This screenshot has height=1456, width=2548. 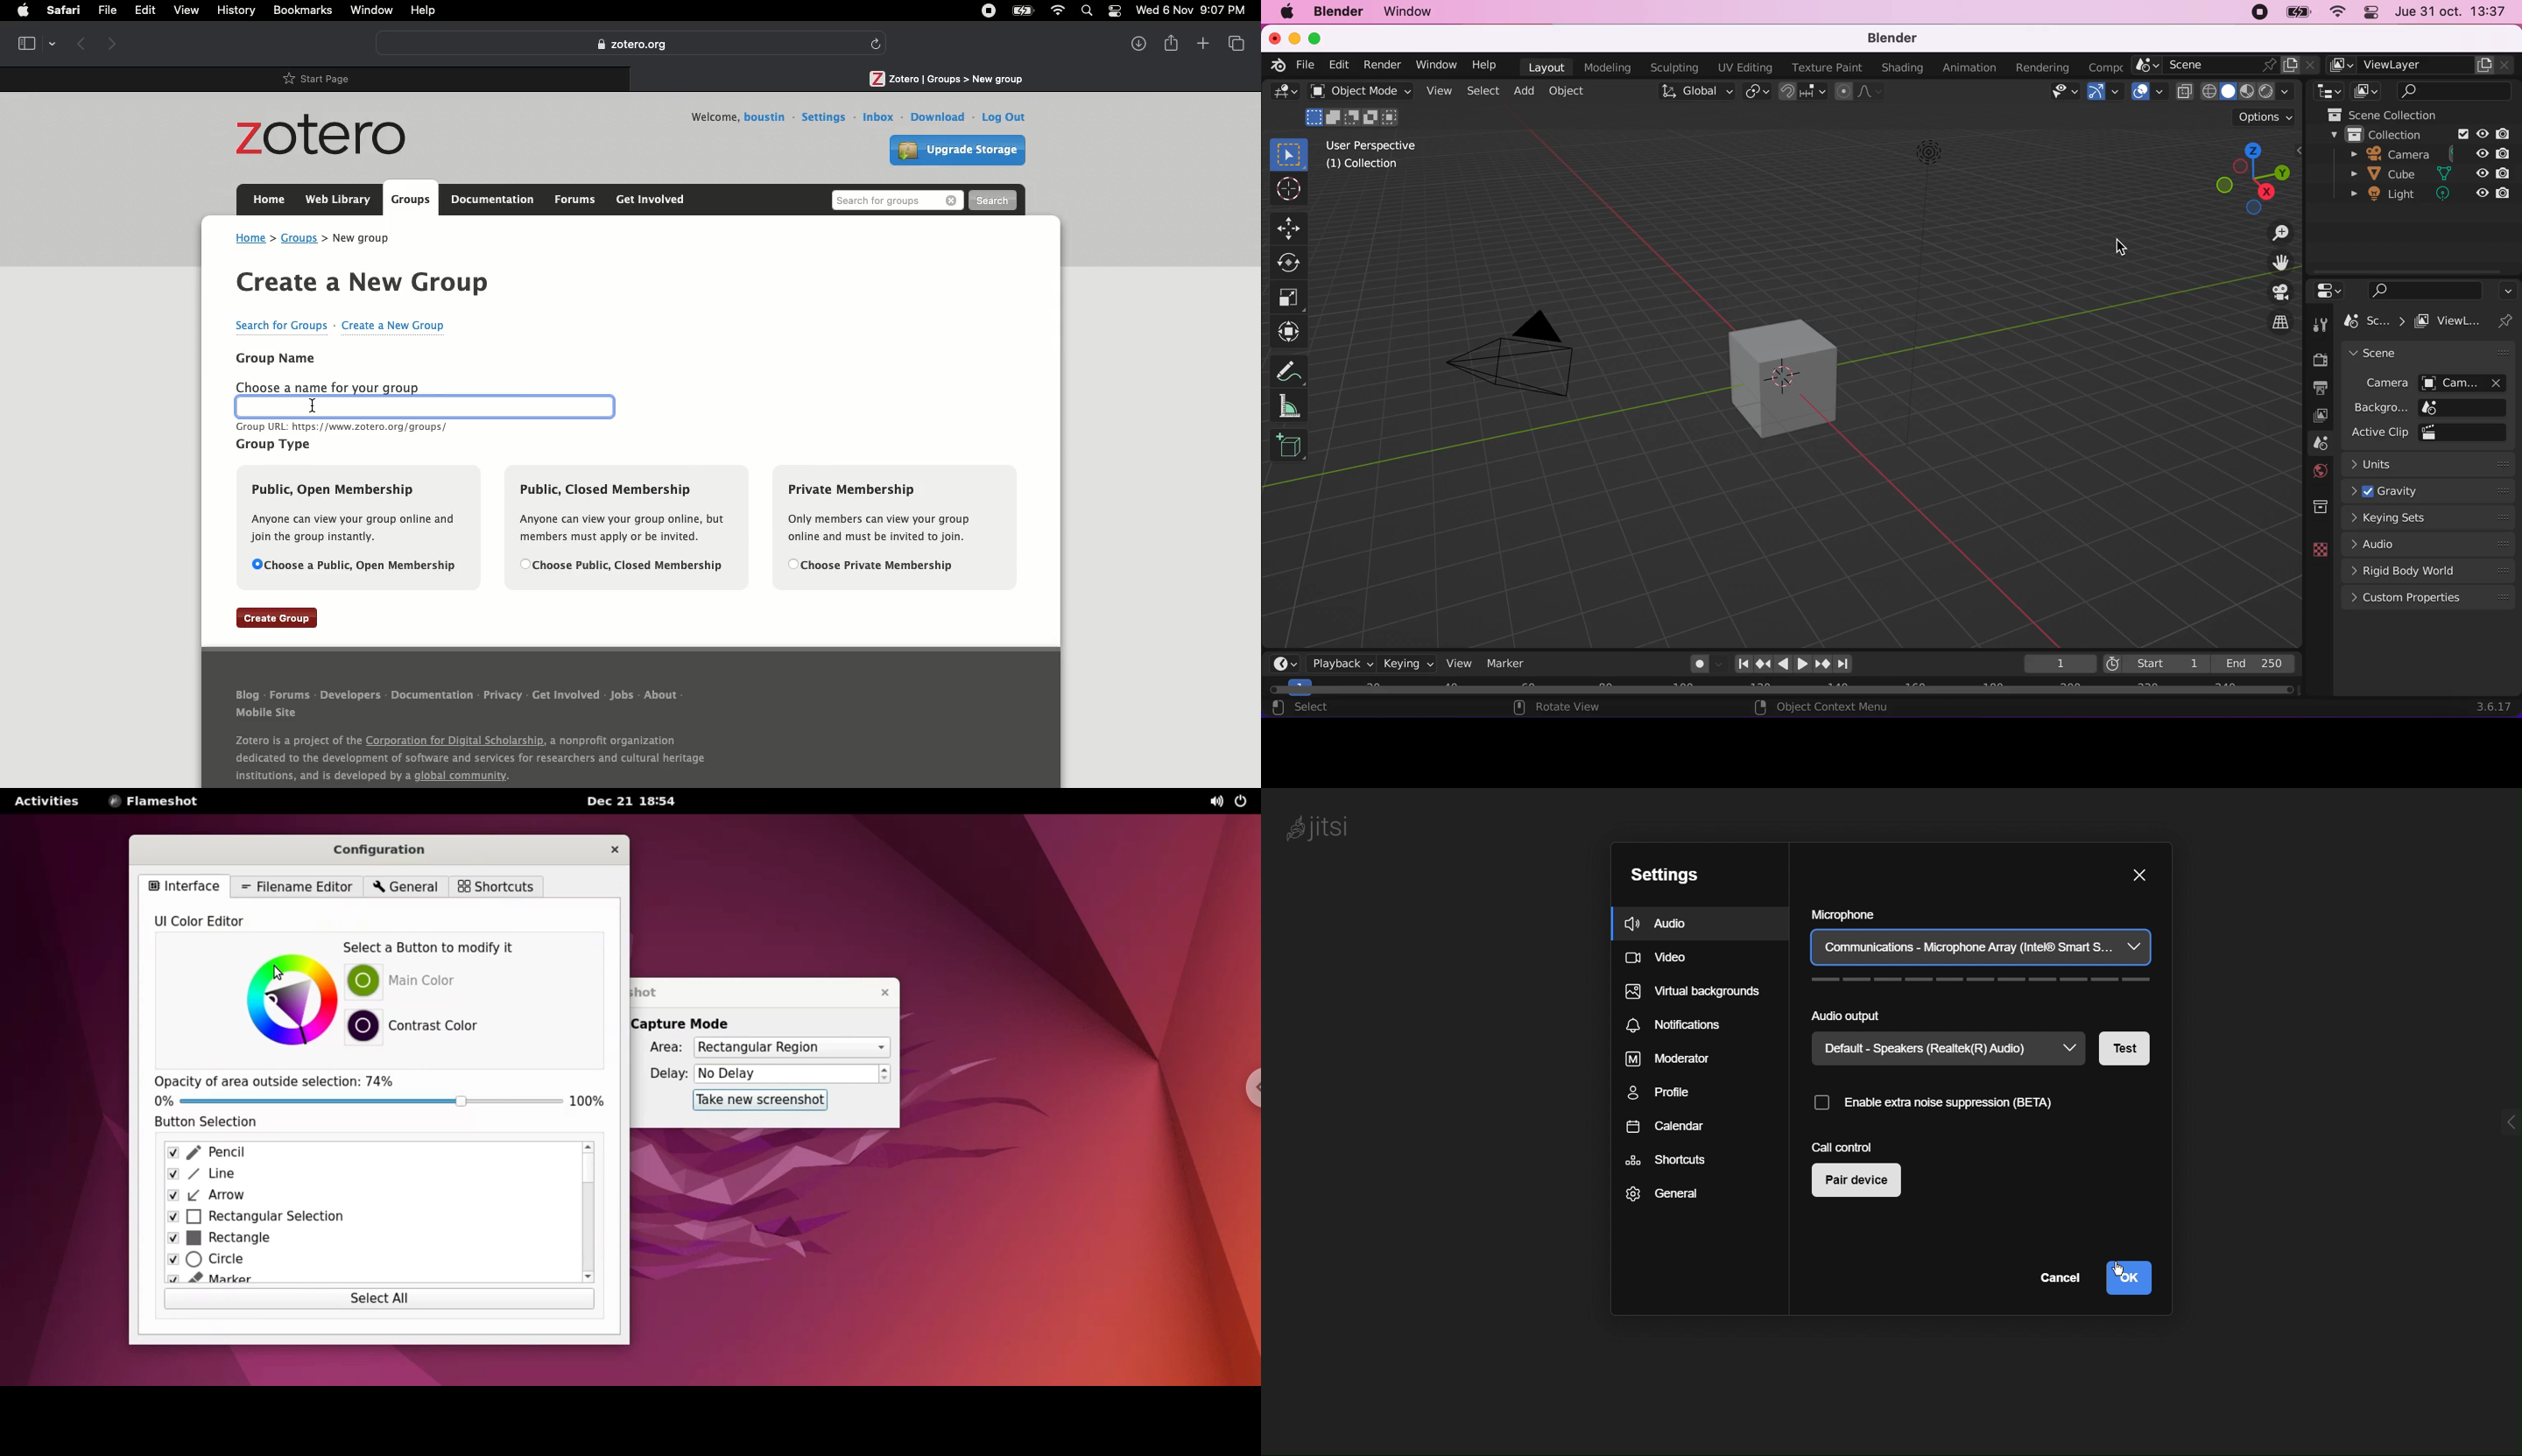 I want to click on close, so click(x=1275, y=38).